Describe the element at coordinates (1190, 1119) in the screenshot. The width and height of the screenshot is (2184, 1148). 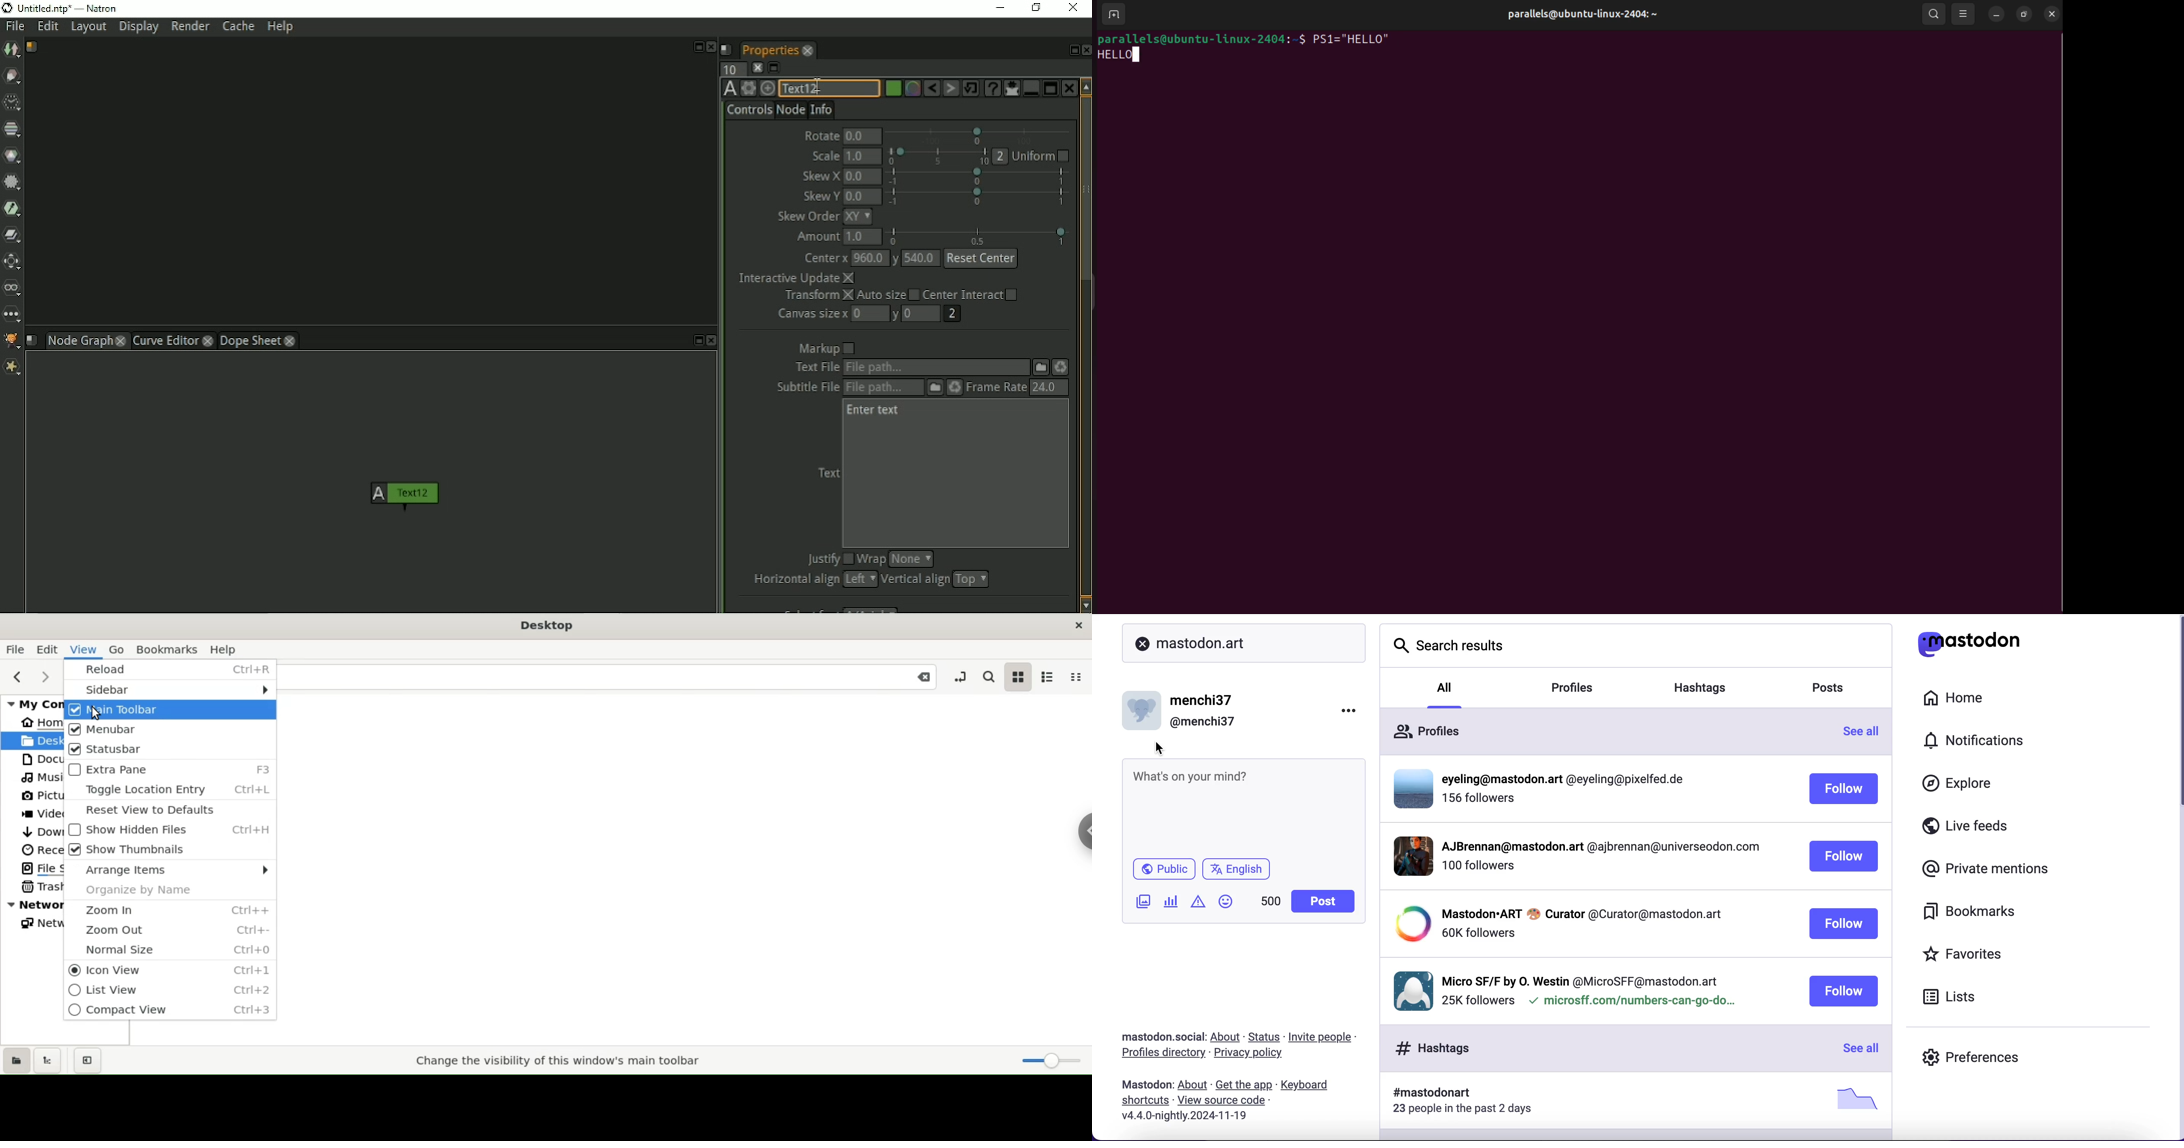
I see `2024-11-19` at that location.